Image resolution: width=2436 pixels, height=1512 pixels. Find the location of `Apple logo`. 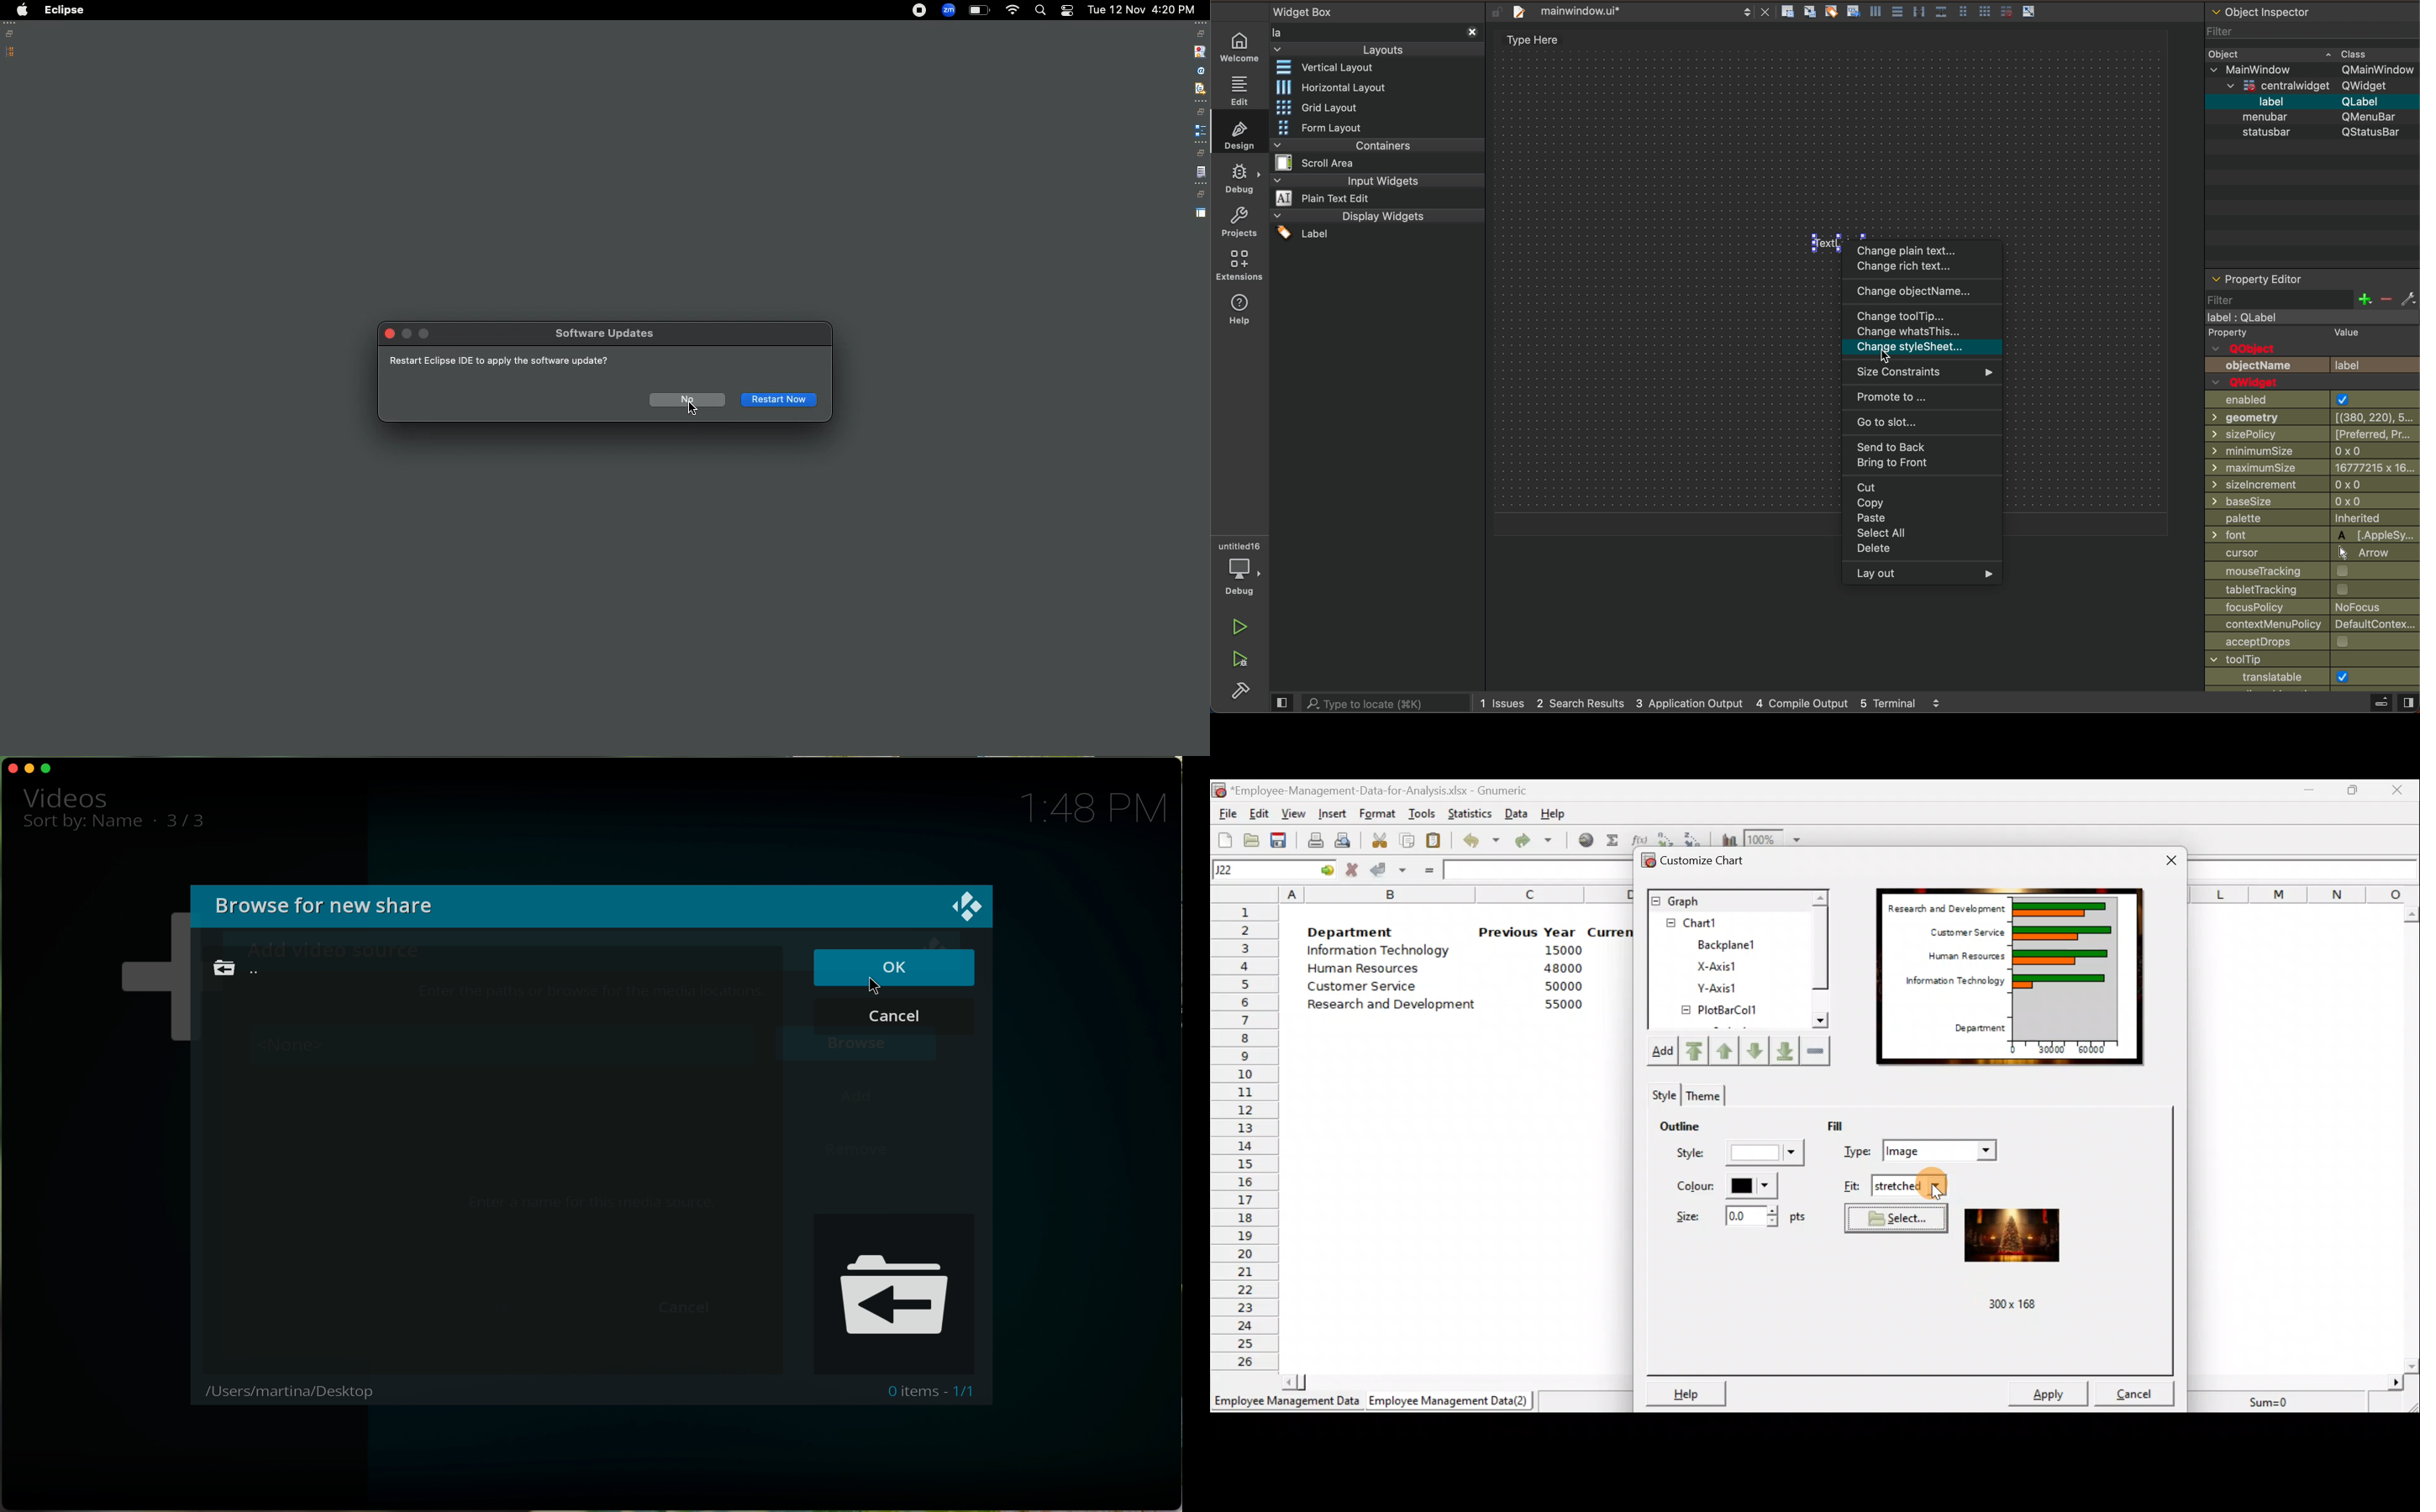

Apple logo is located at coordinates (21, 10).